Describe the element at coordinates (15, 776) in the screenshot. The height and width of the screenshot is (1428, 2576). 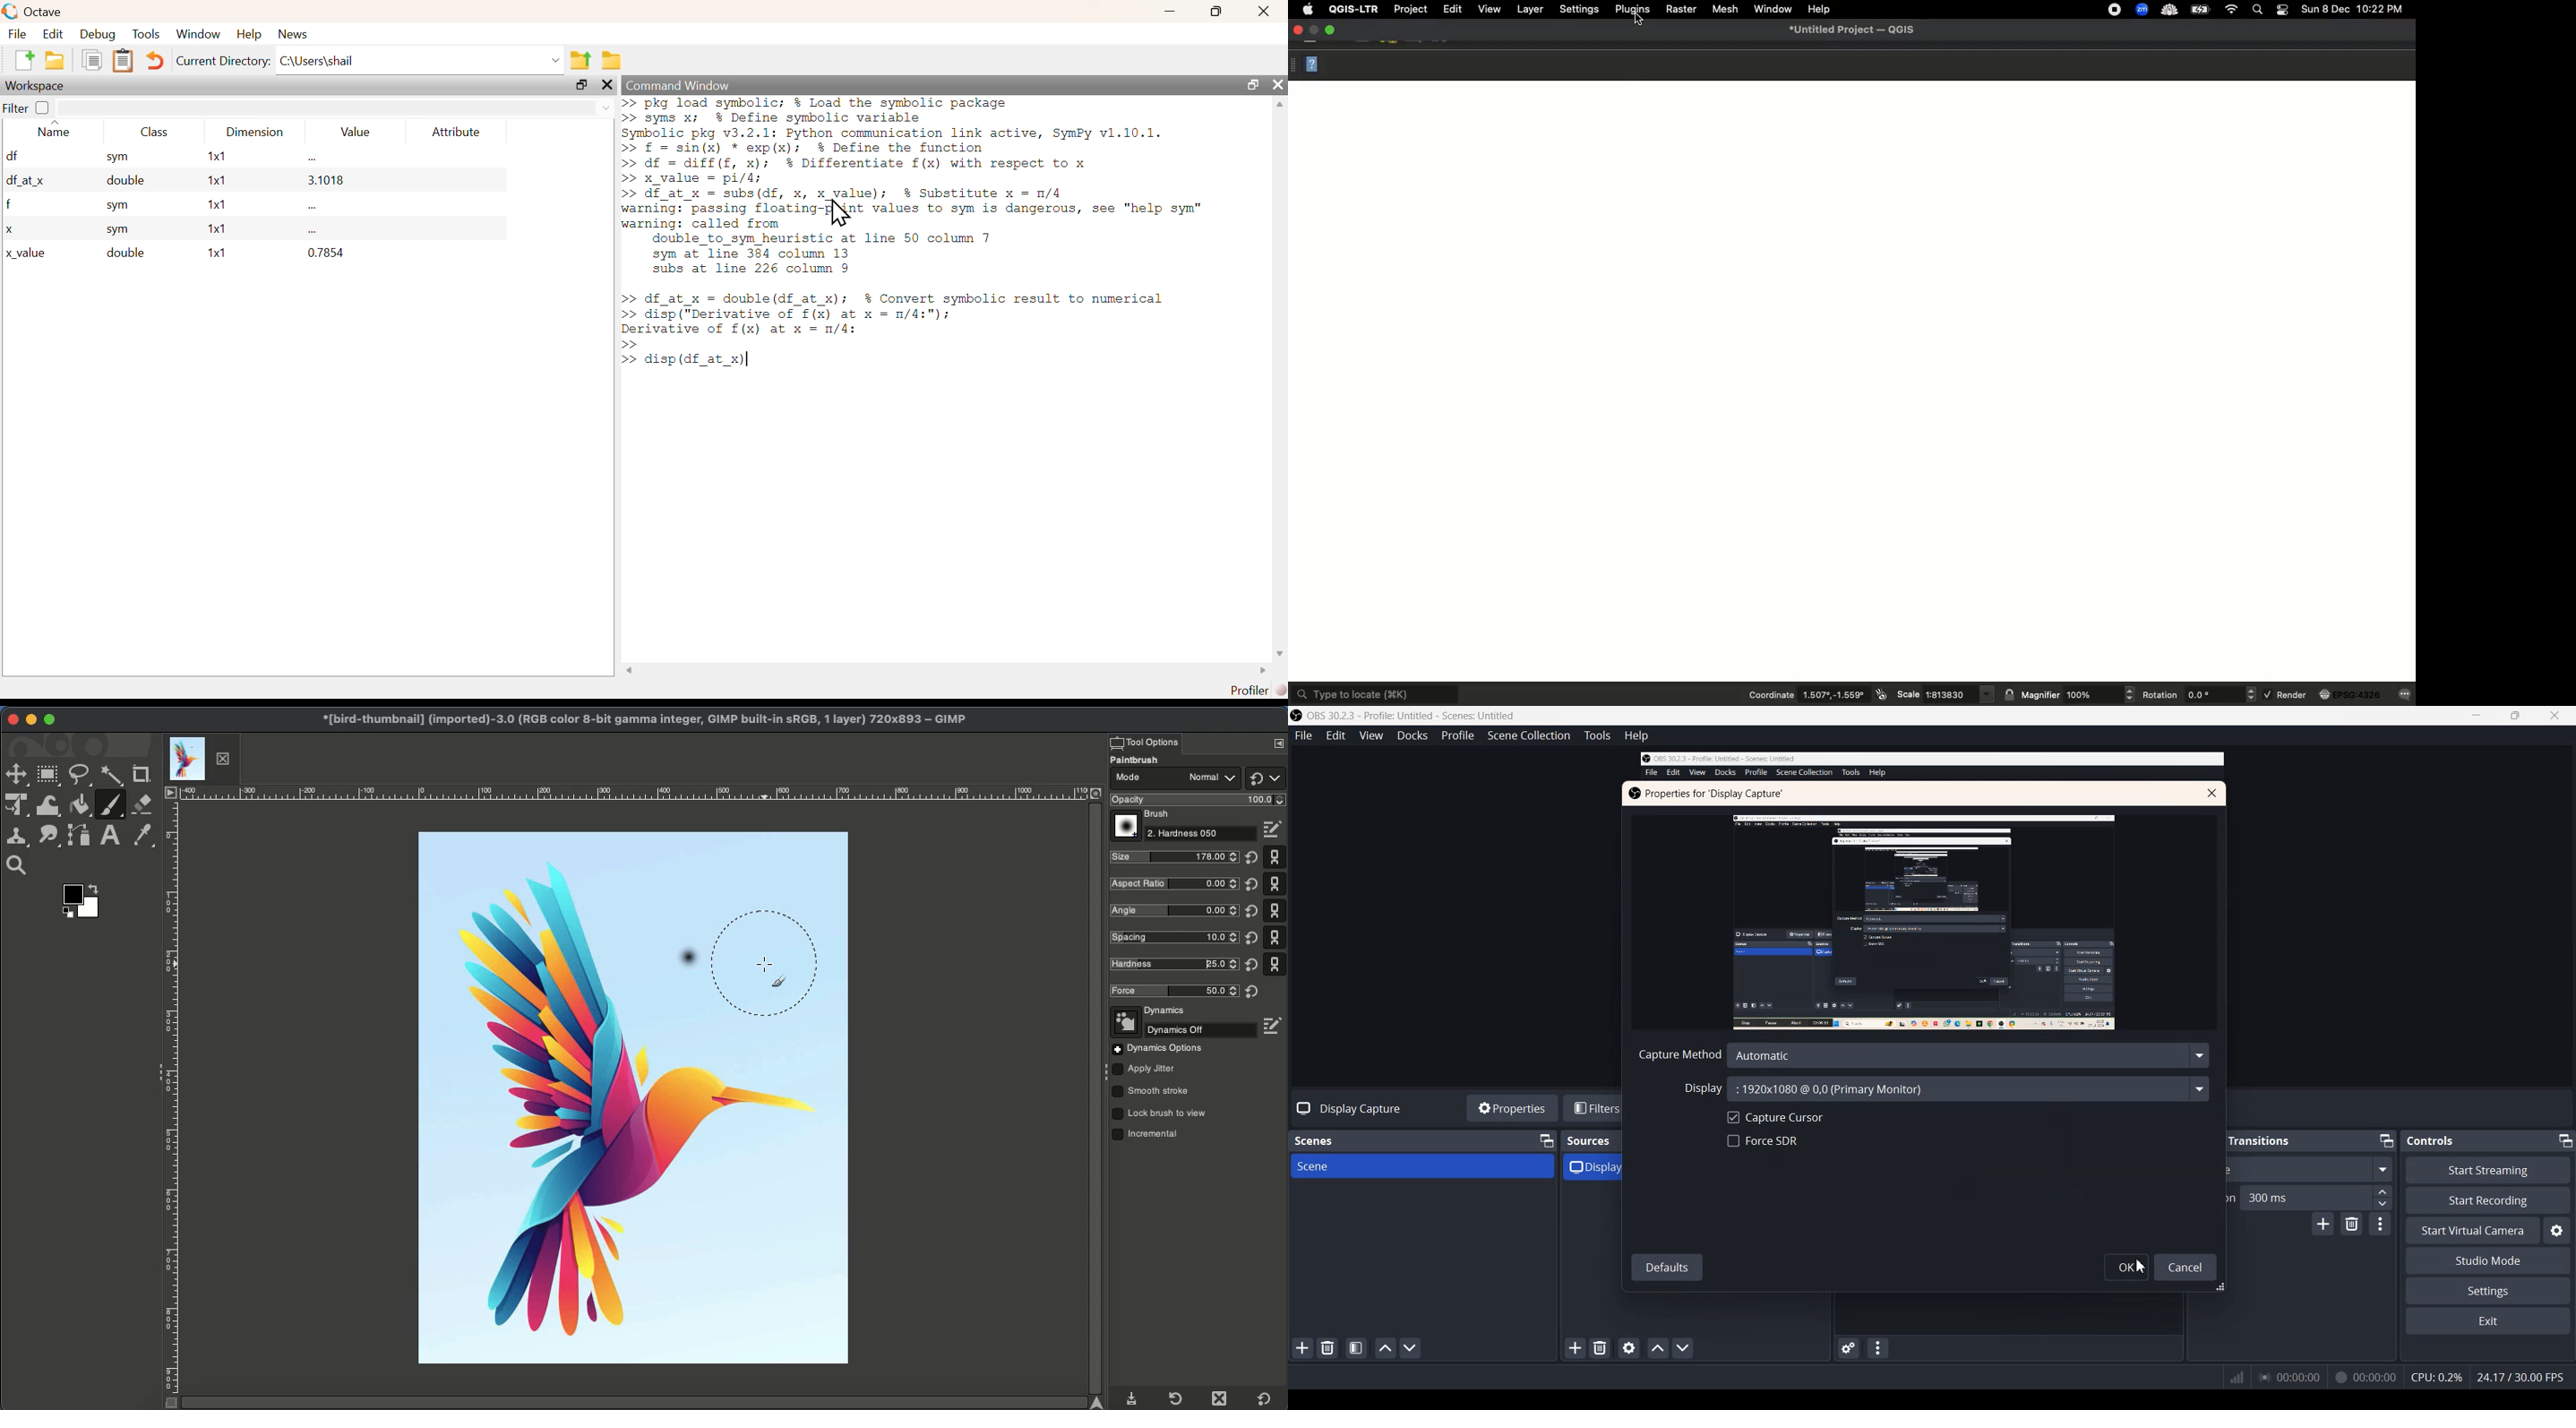
I see `Move tool` at that location.